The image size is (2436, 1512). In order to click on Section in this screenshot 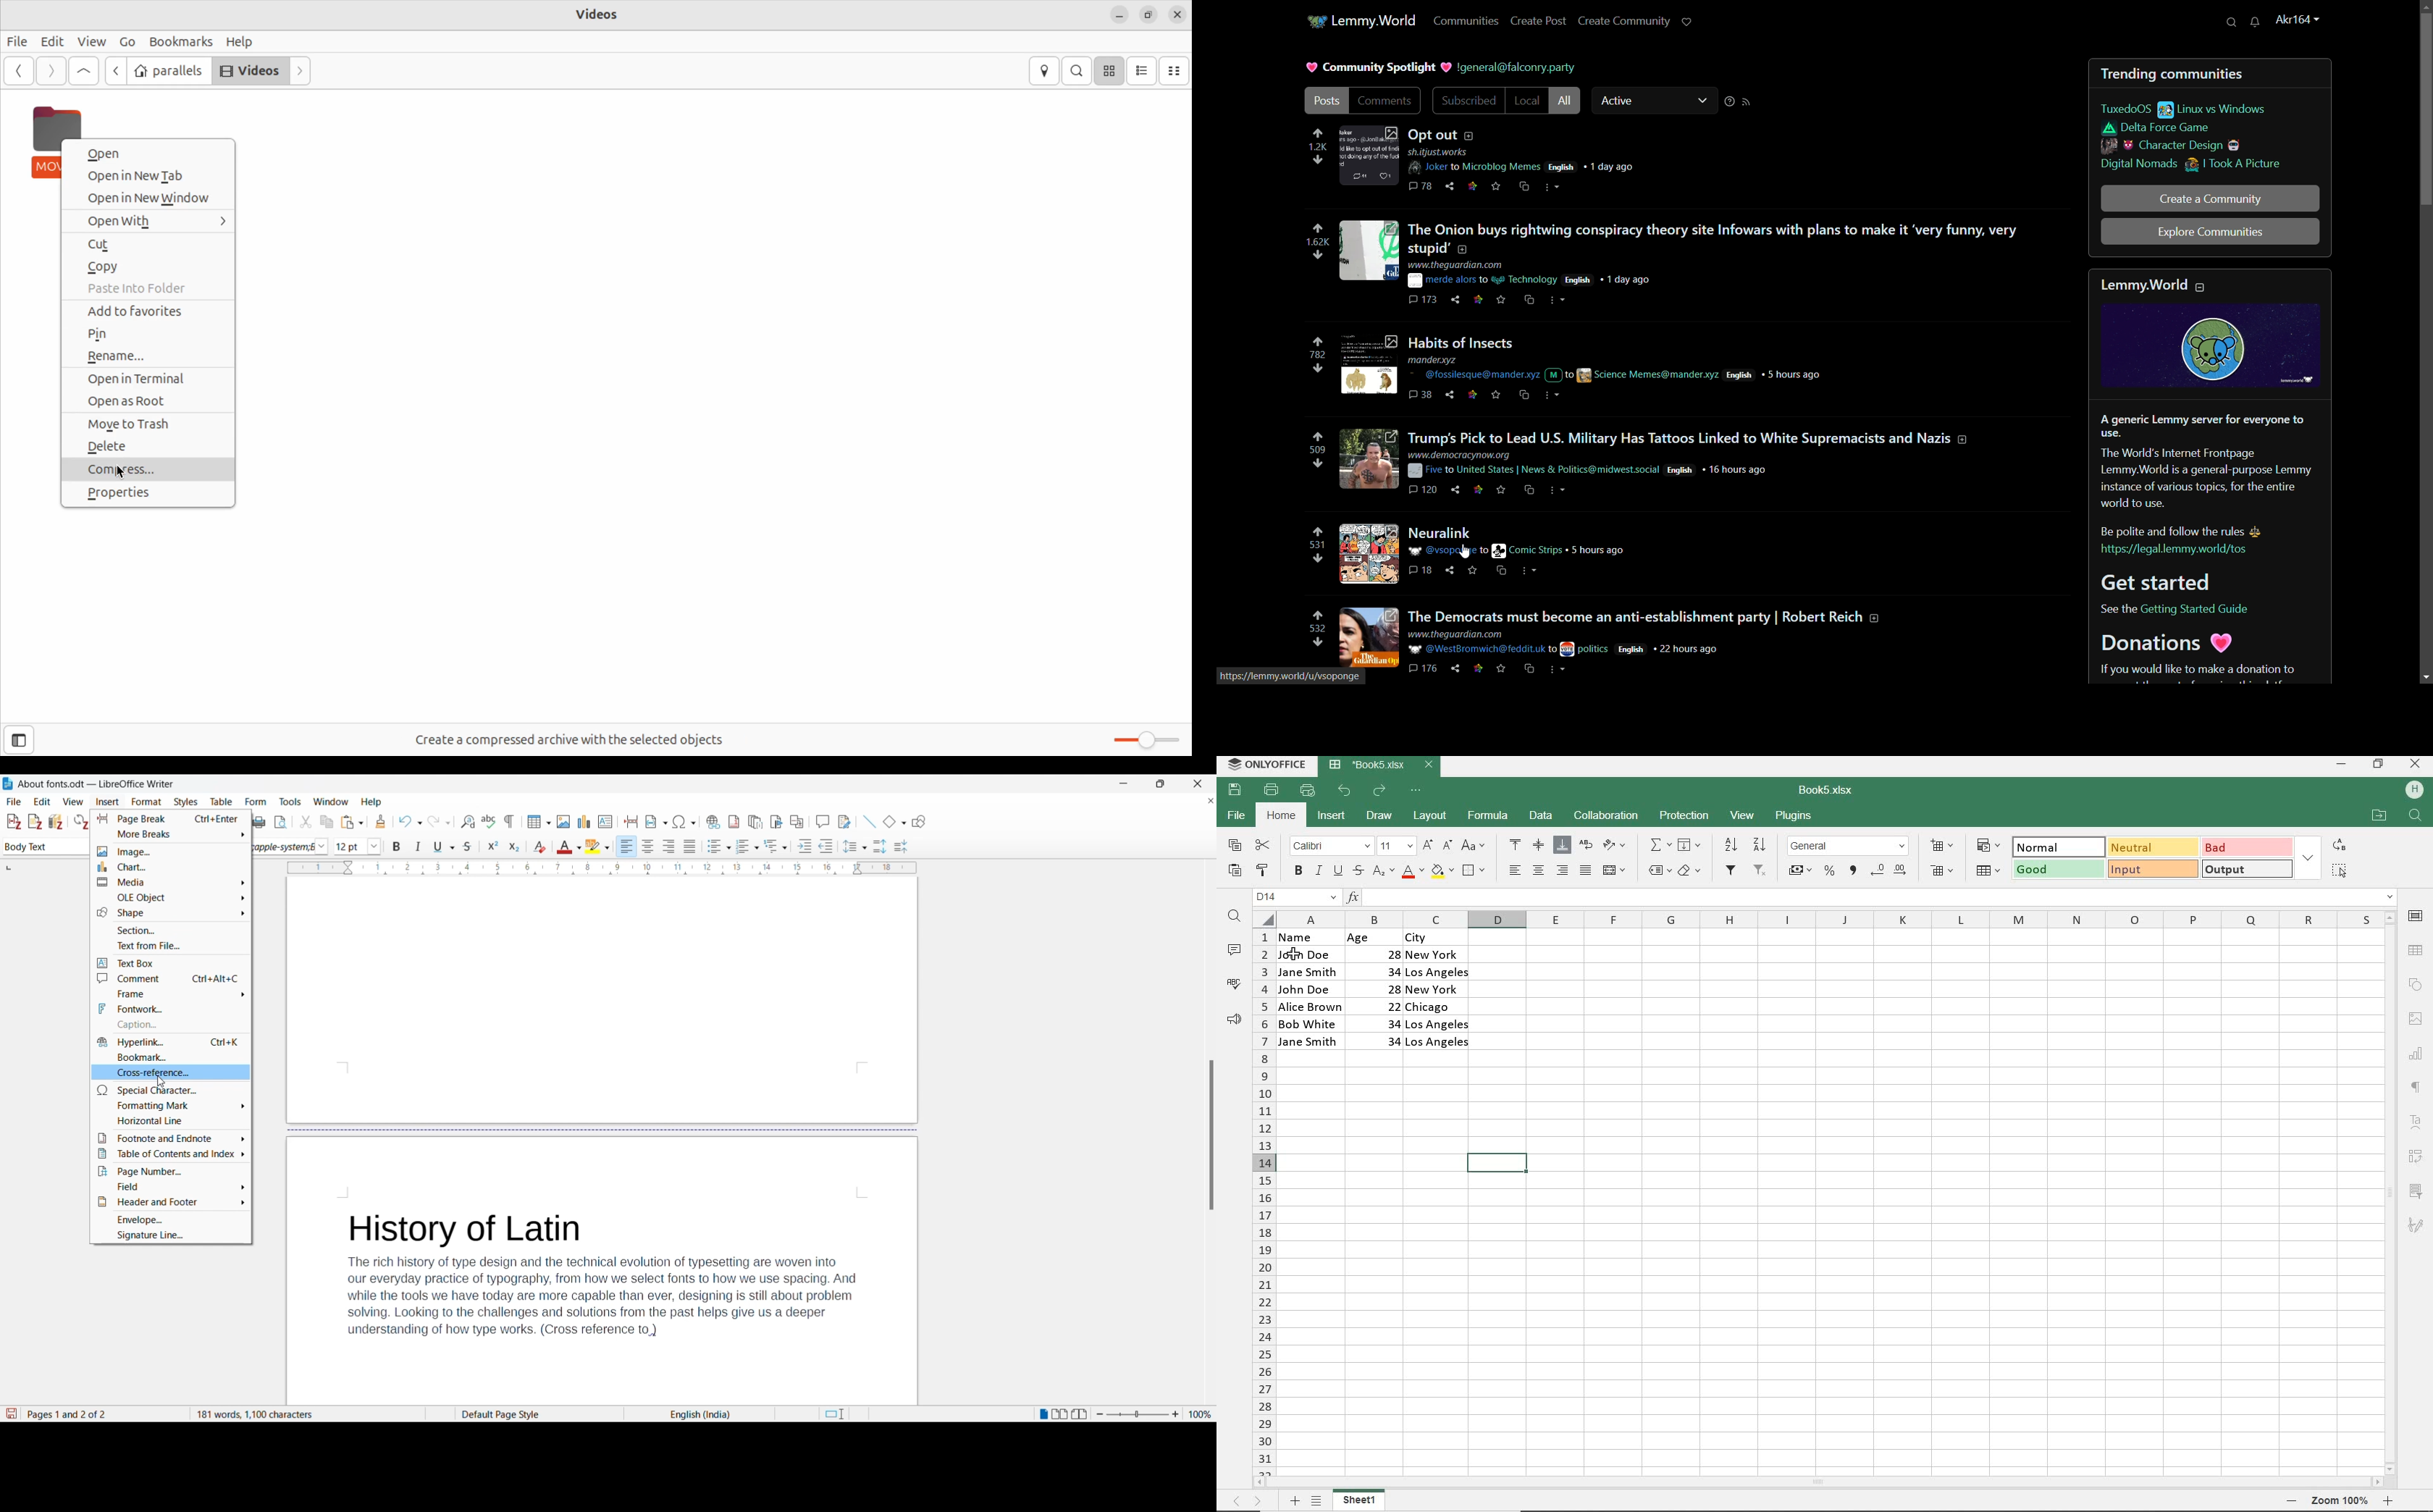, I will do `click(170, 930)`.